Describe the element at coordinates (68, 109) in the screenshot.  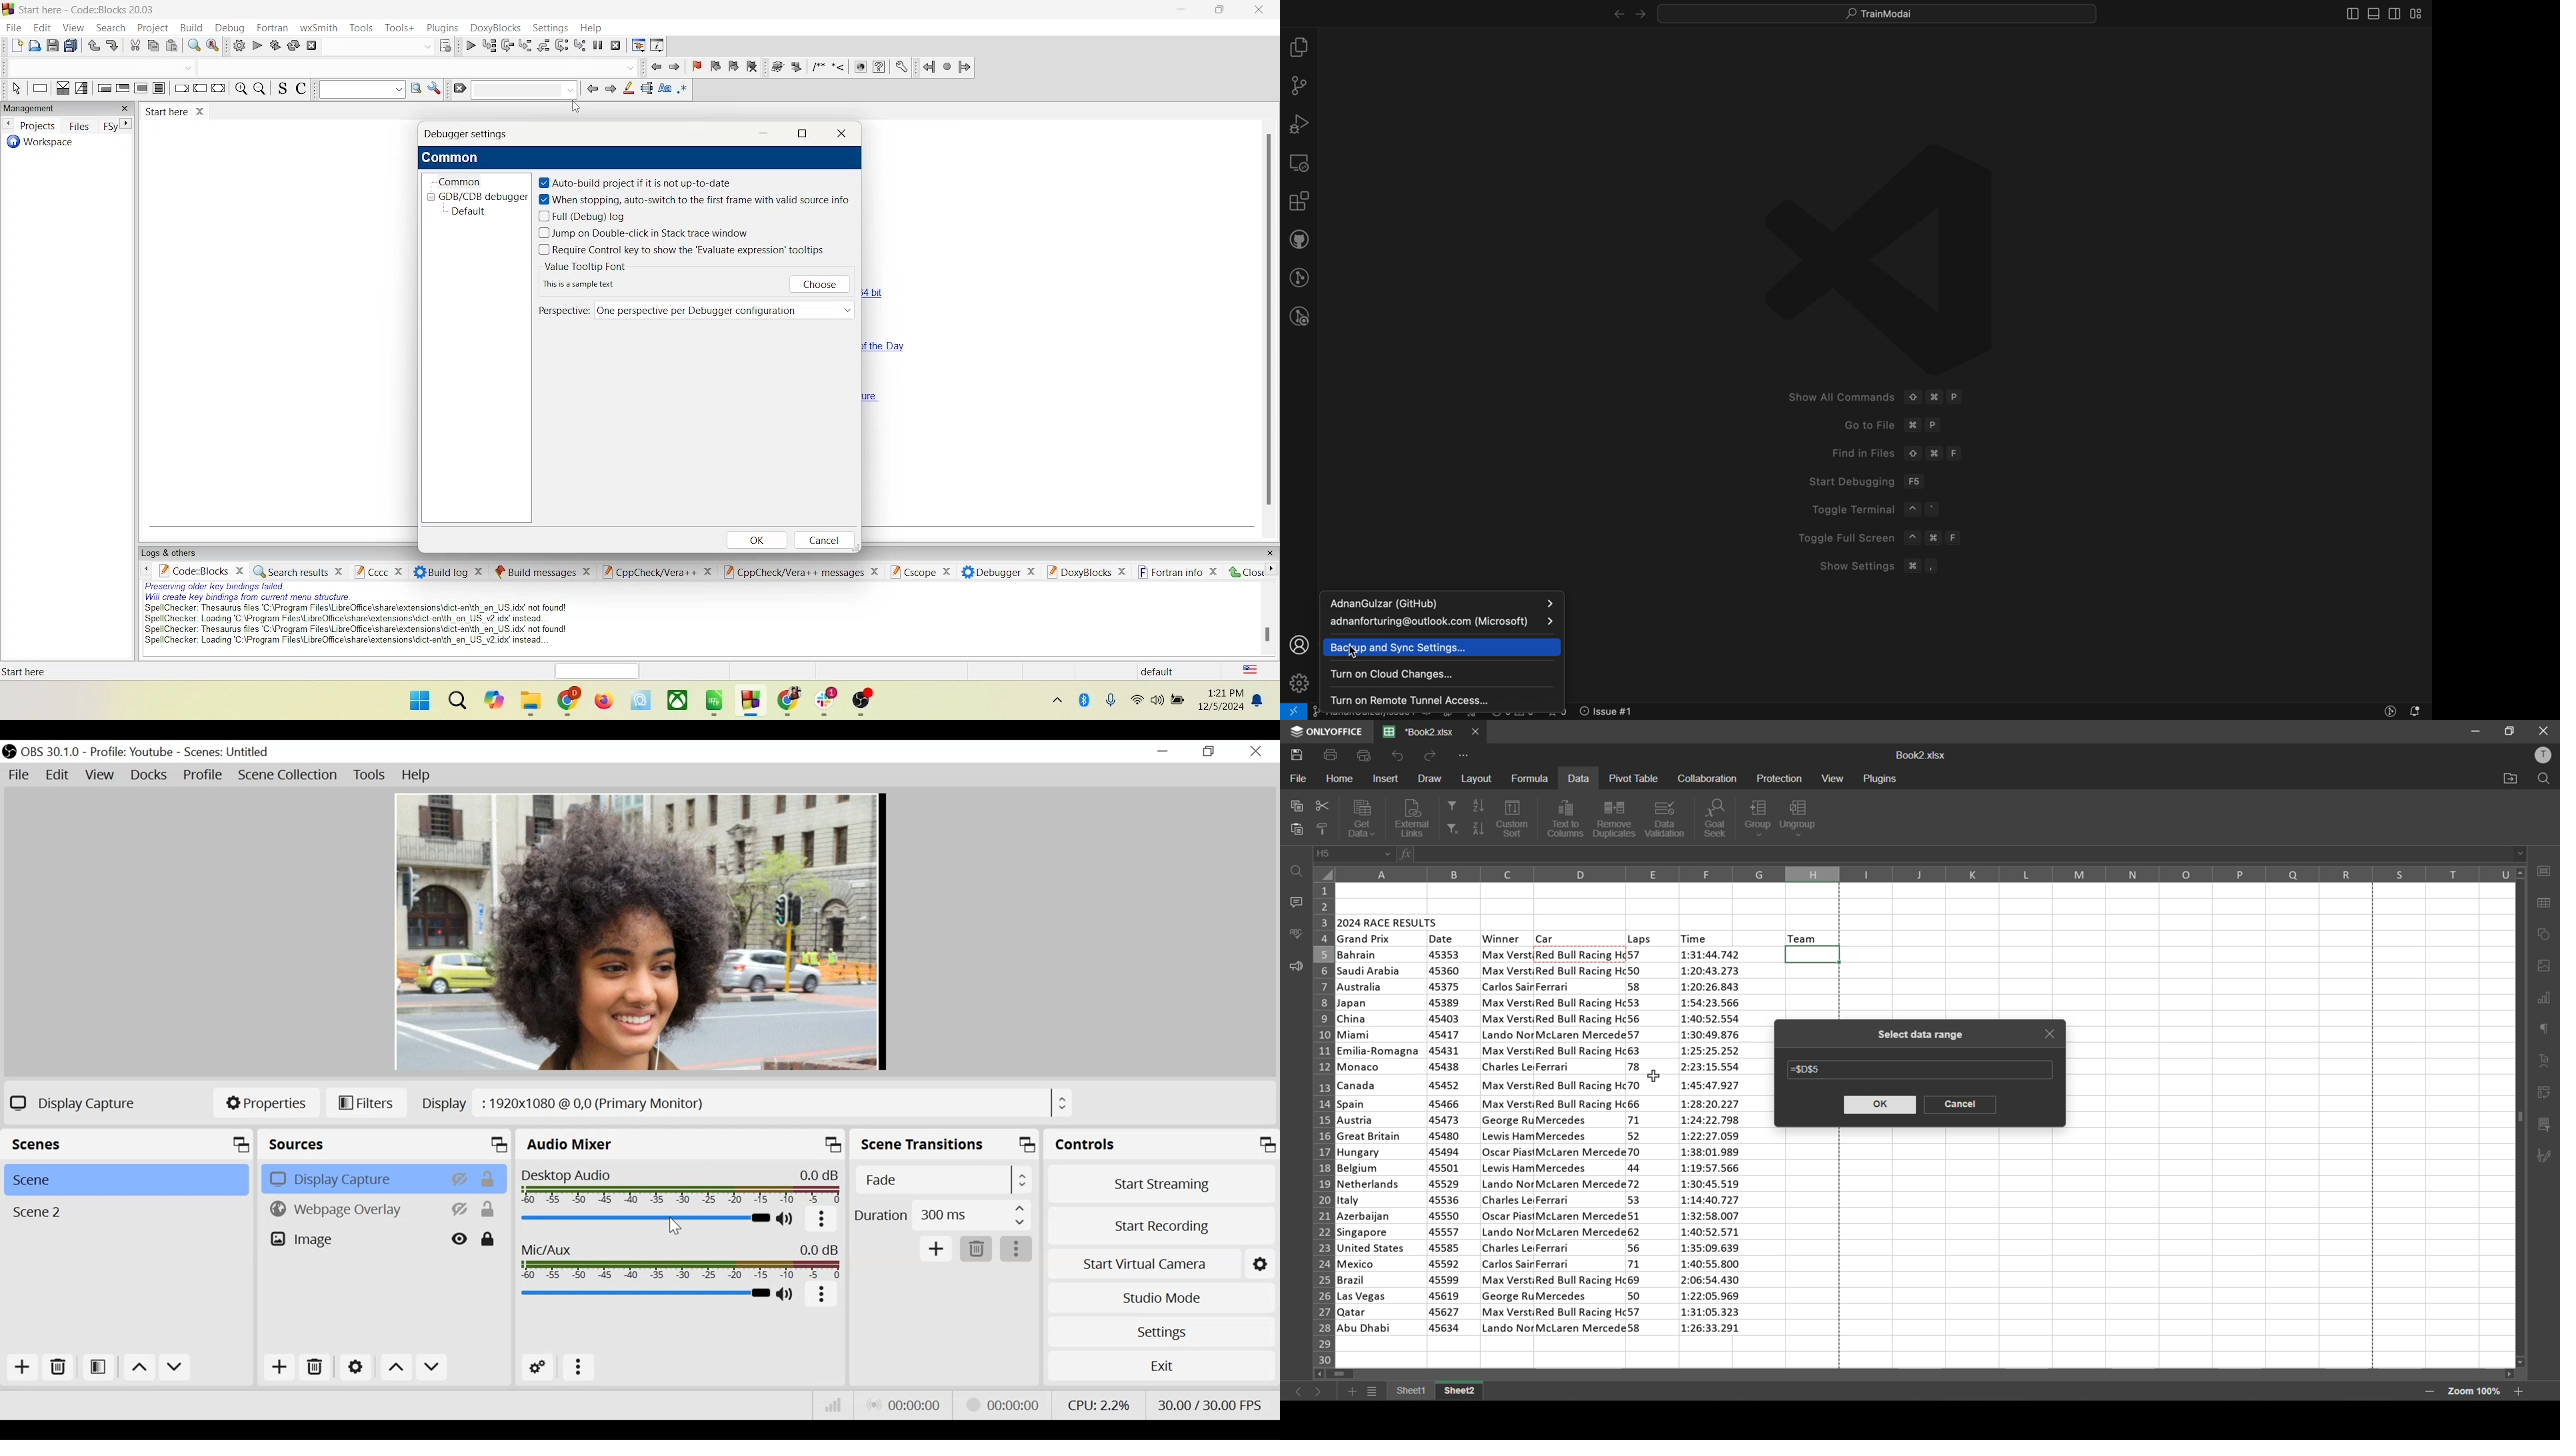
I see `management` at that location.